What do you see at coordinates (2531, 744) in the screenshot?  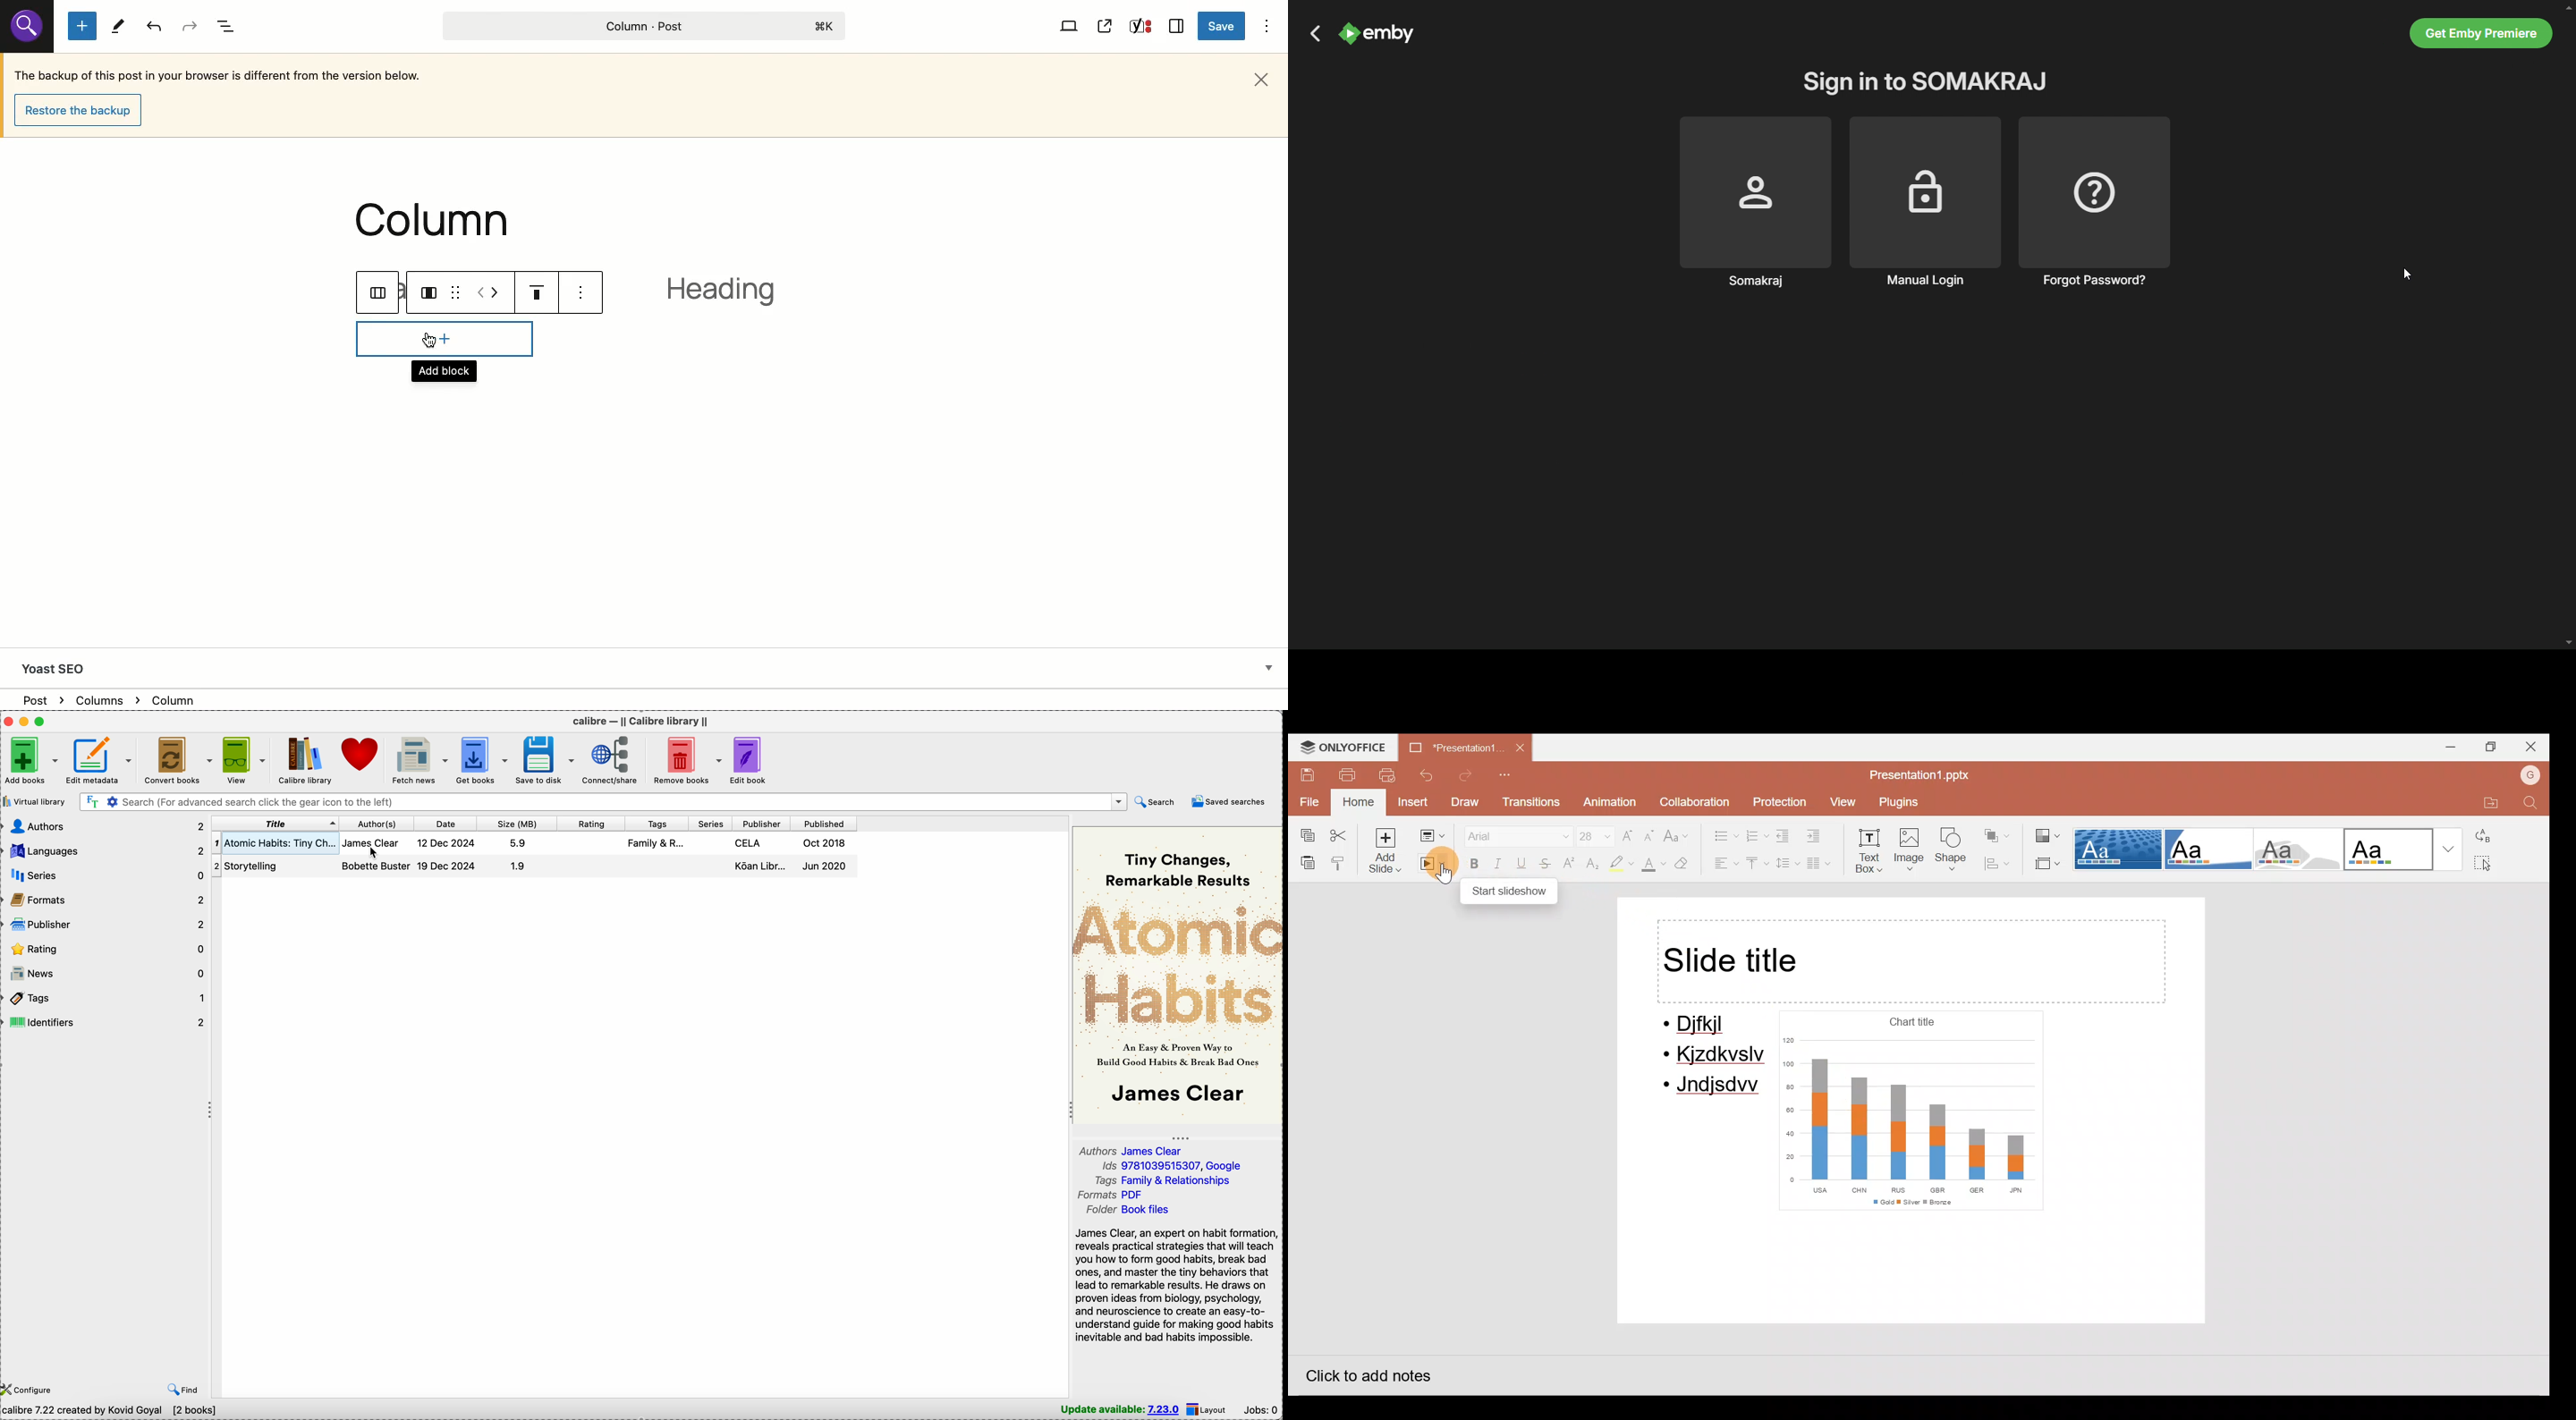 I see `Close` at bounding box center [2531, 744].